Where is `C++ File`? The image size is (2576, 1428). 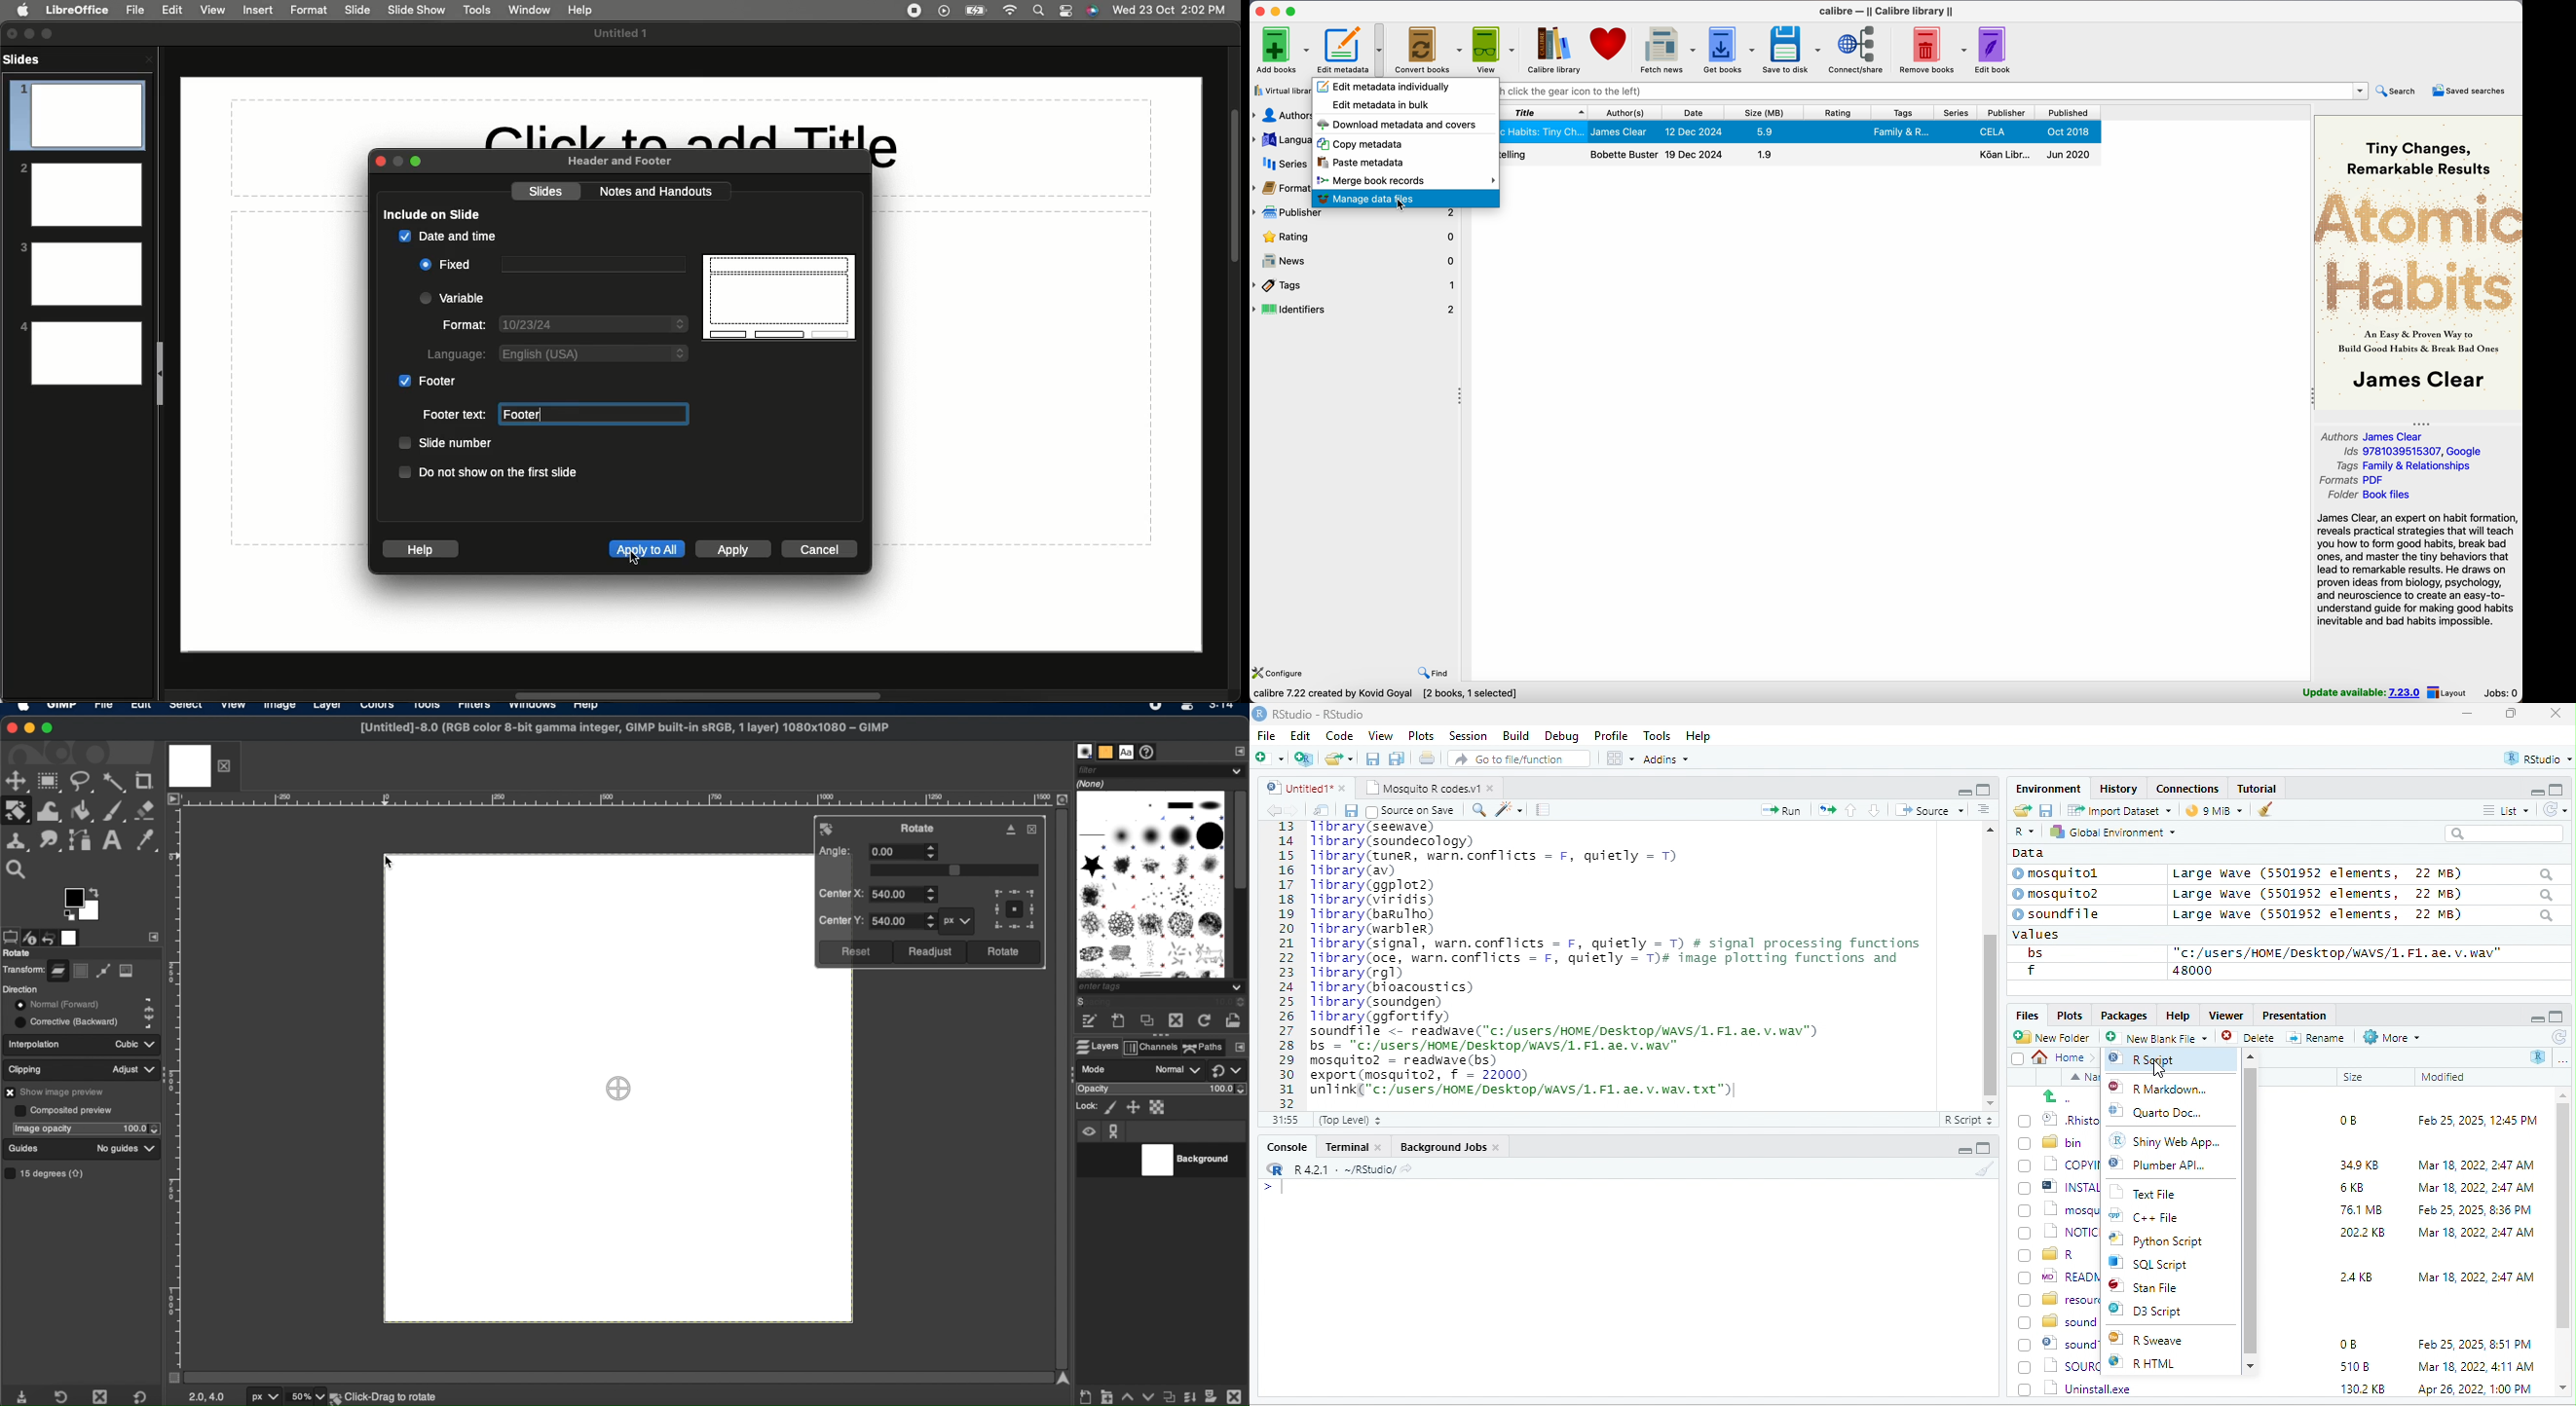 C++ File is located at coordinates (2157, 1218).